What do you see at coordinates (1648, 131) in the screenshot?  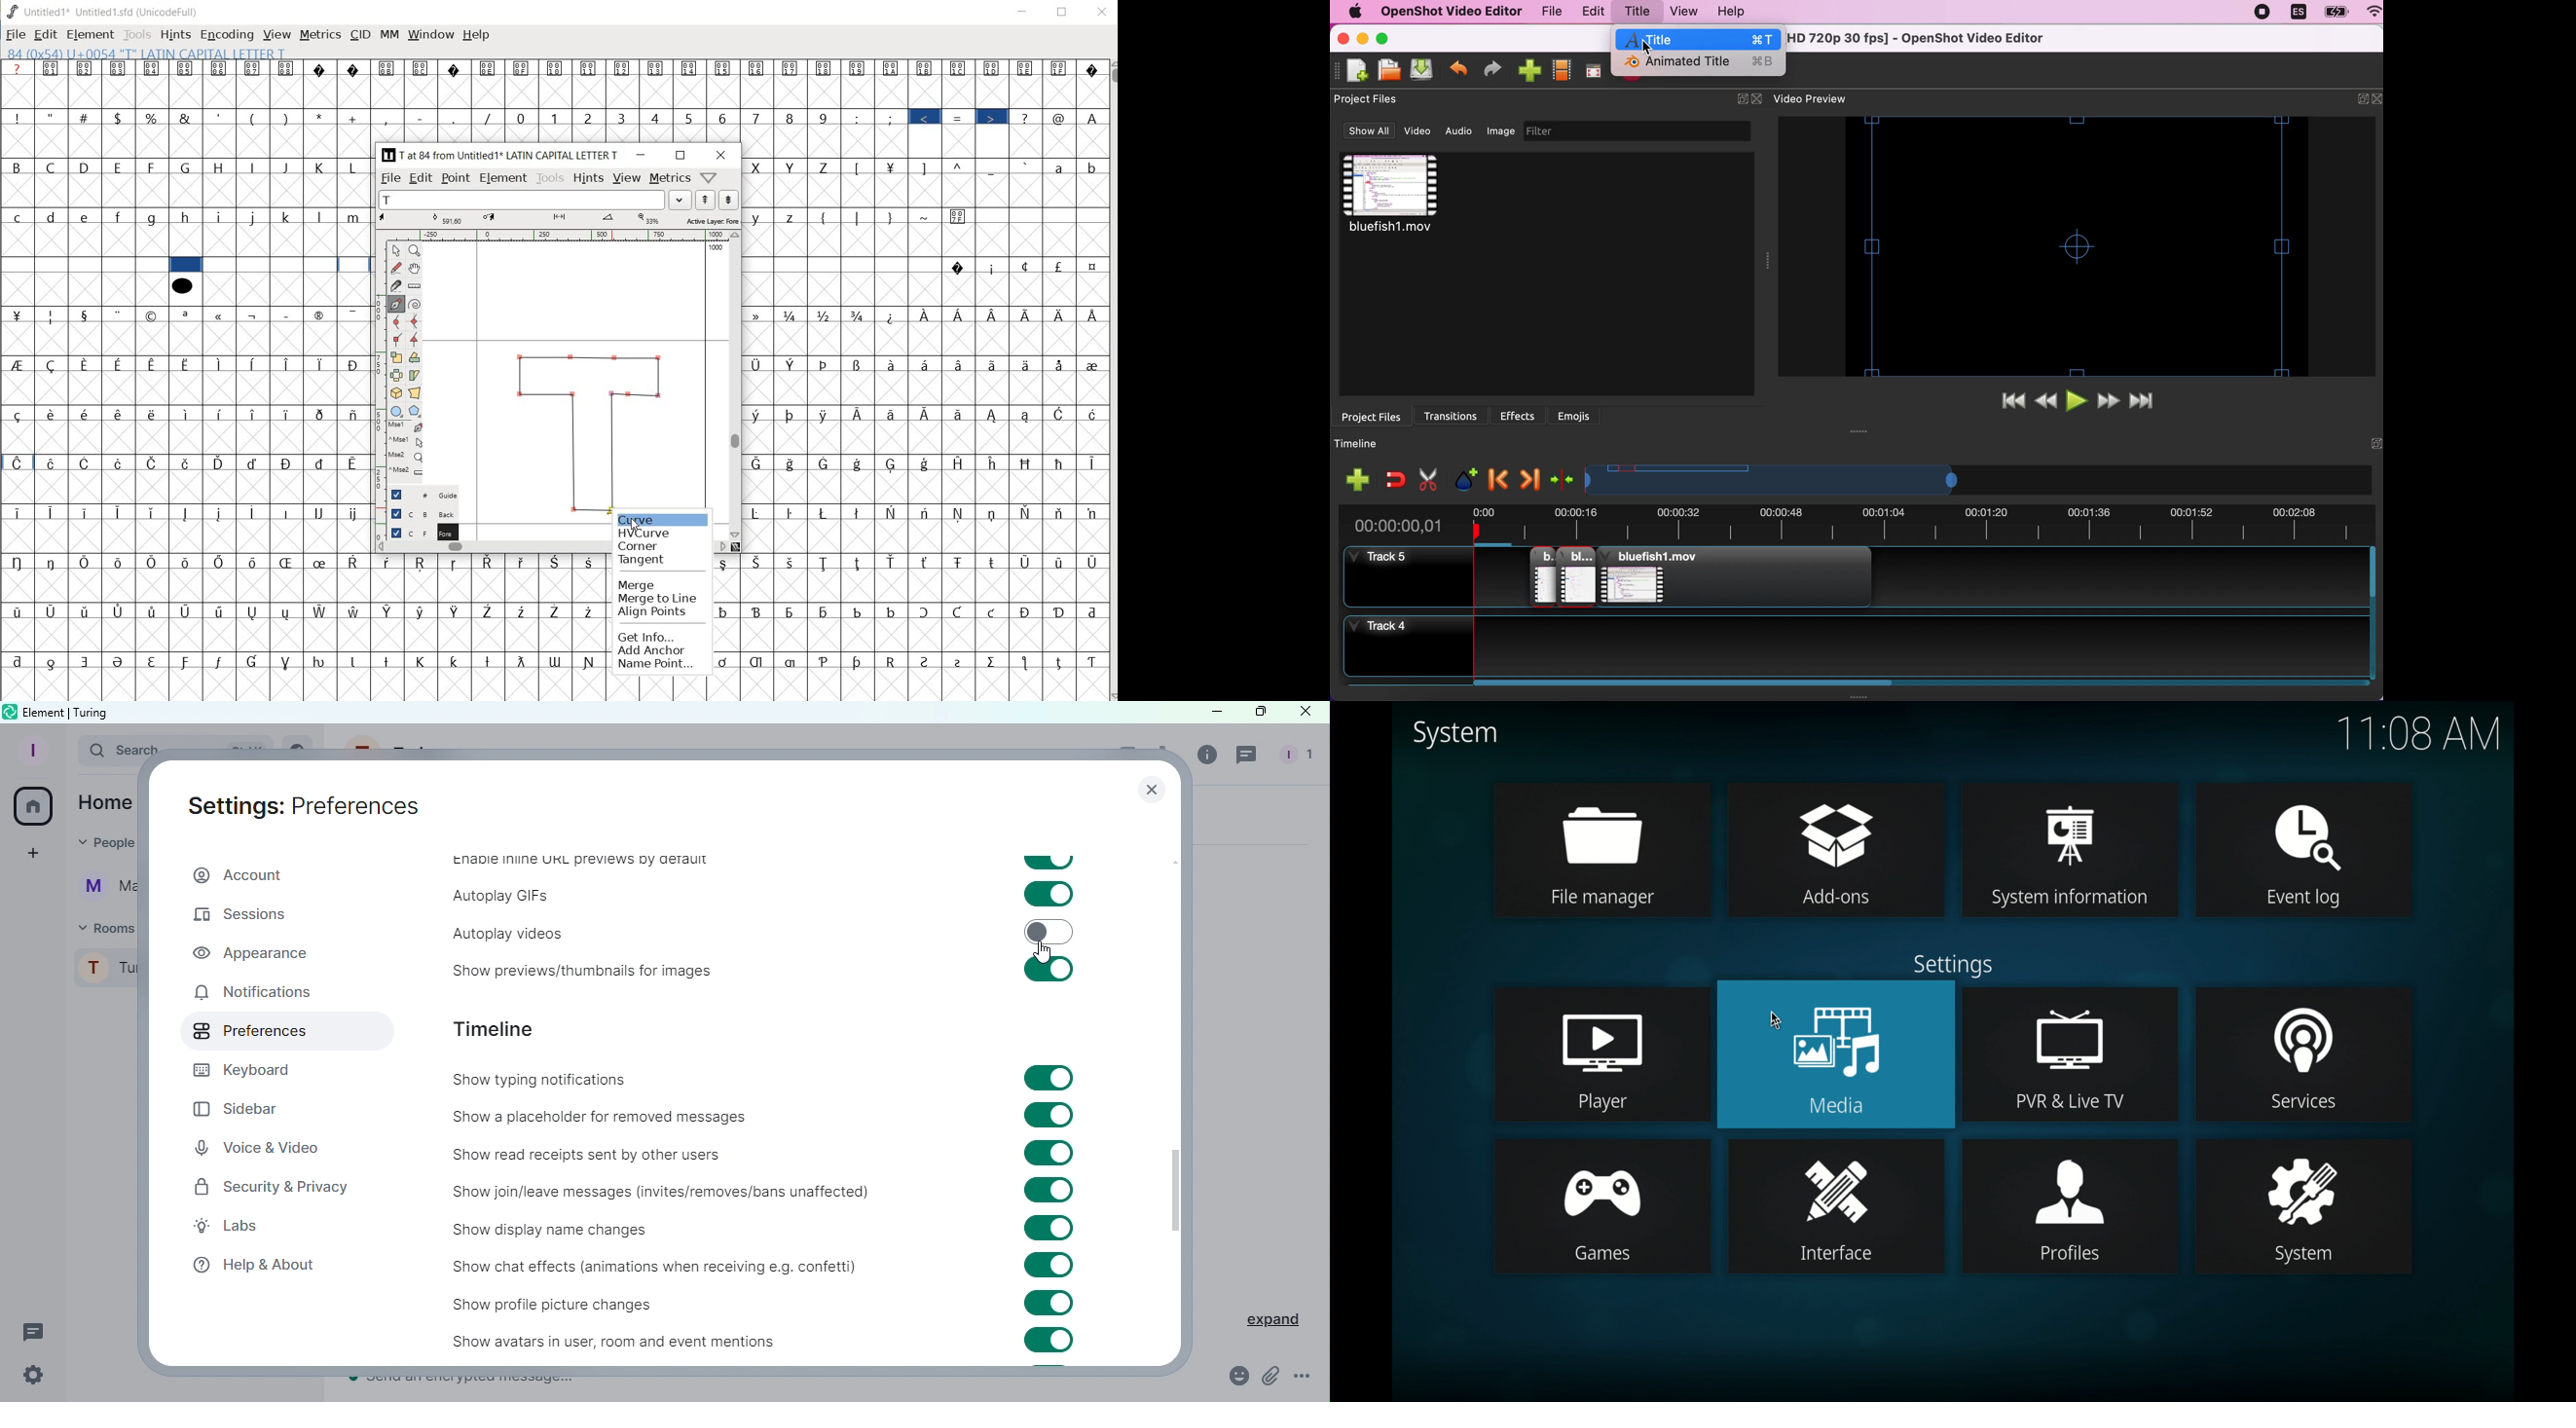 I see `filter` at bounding box center [1648, 131].